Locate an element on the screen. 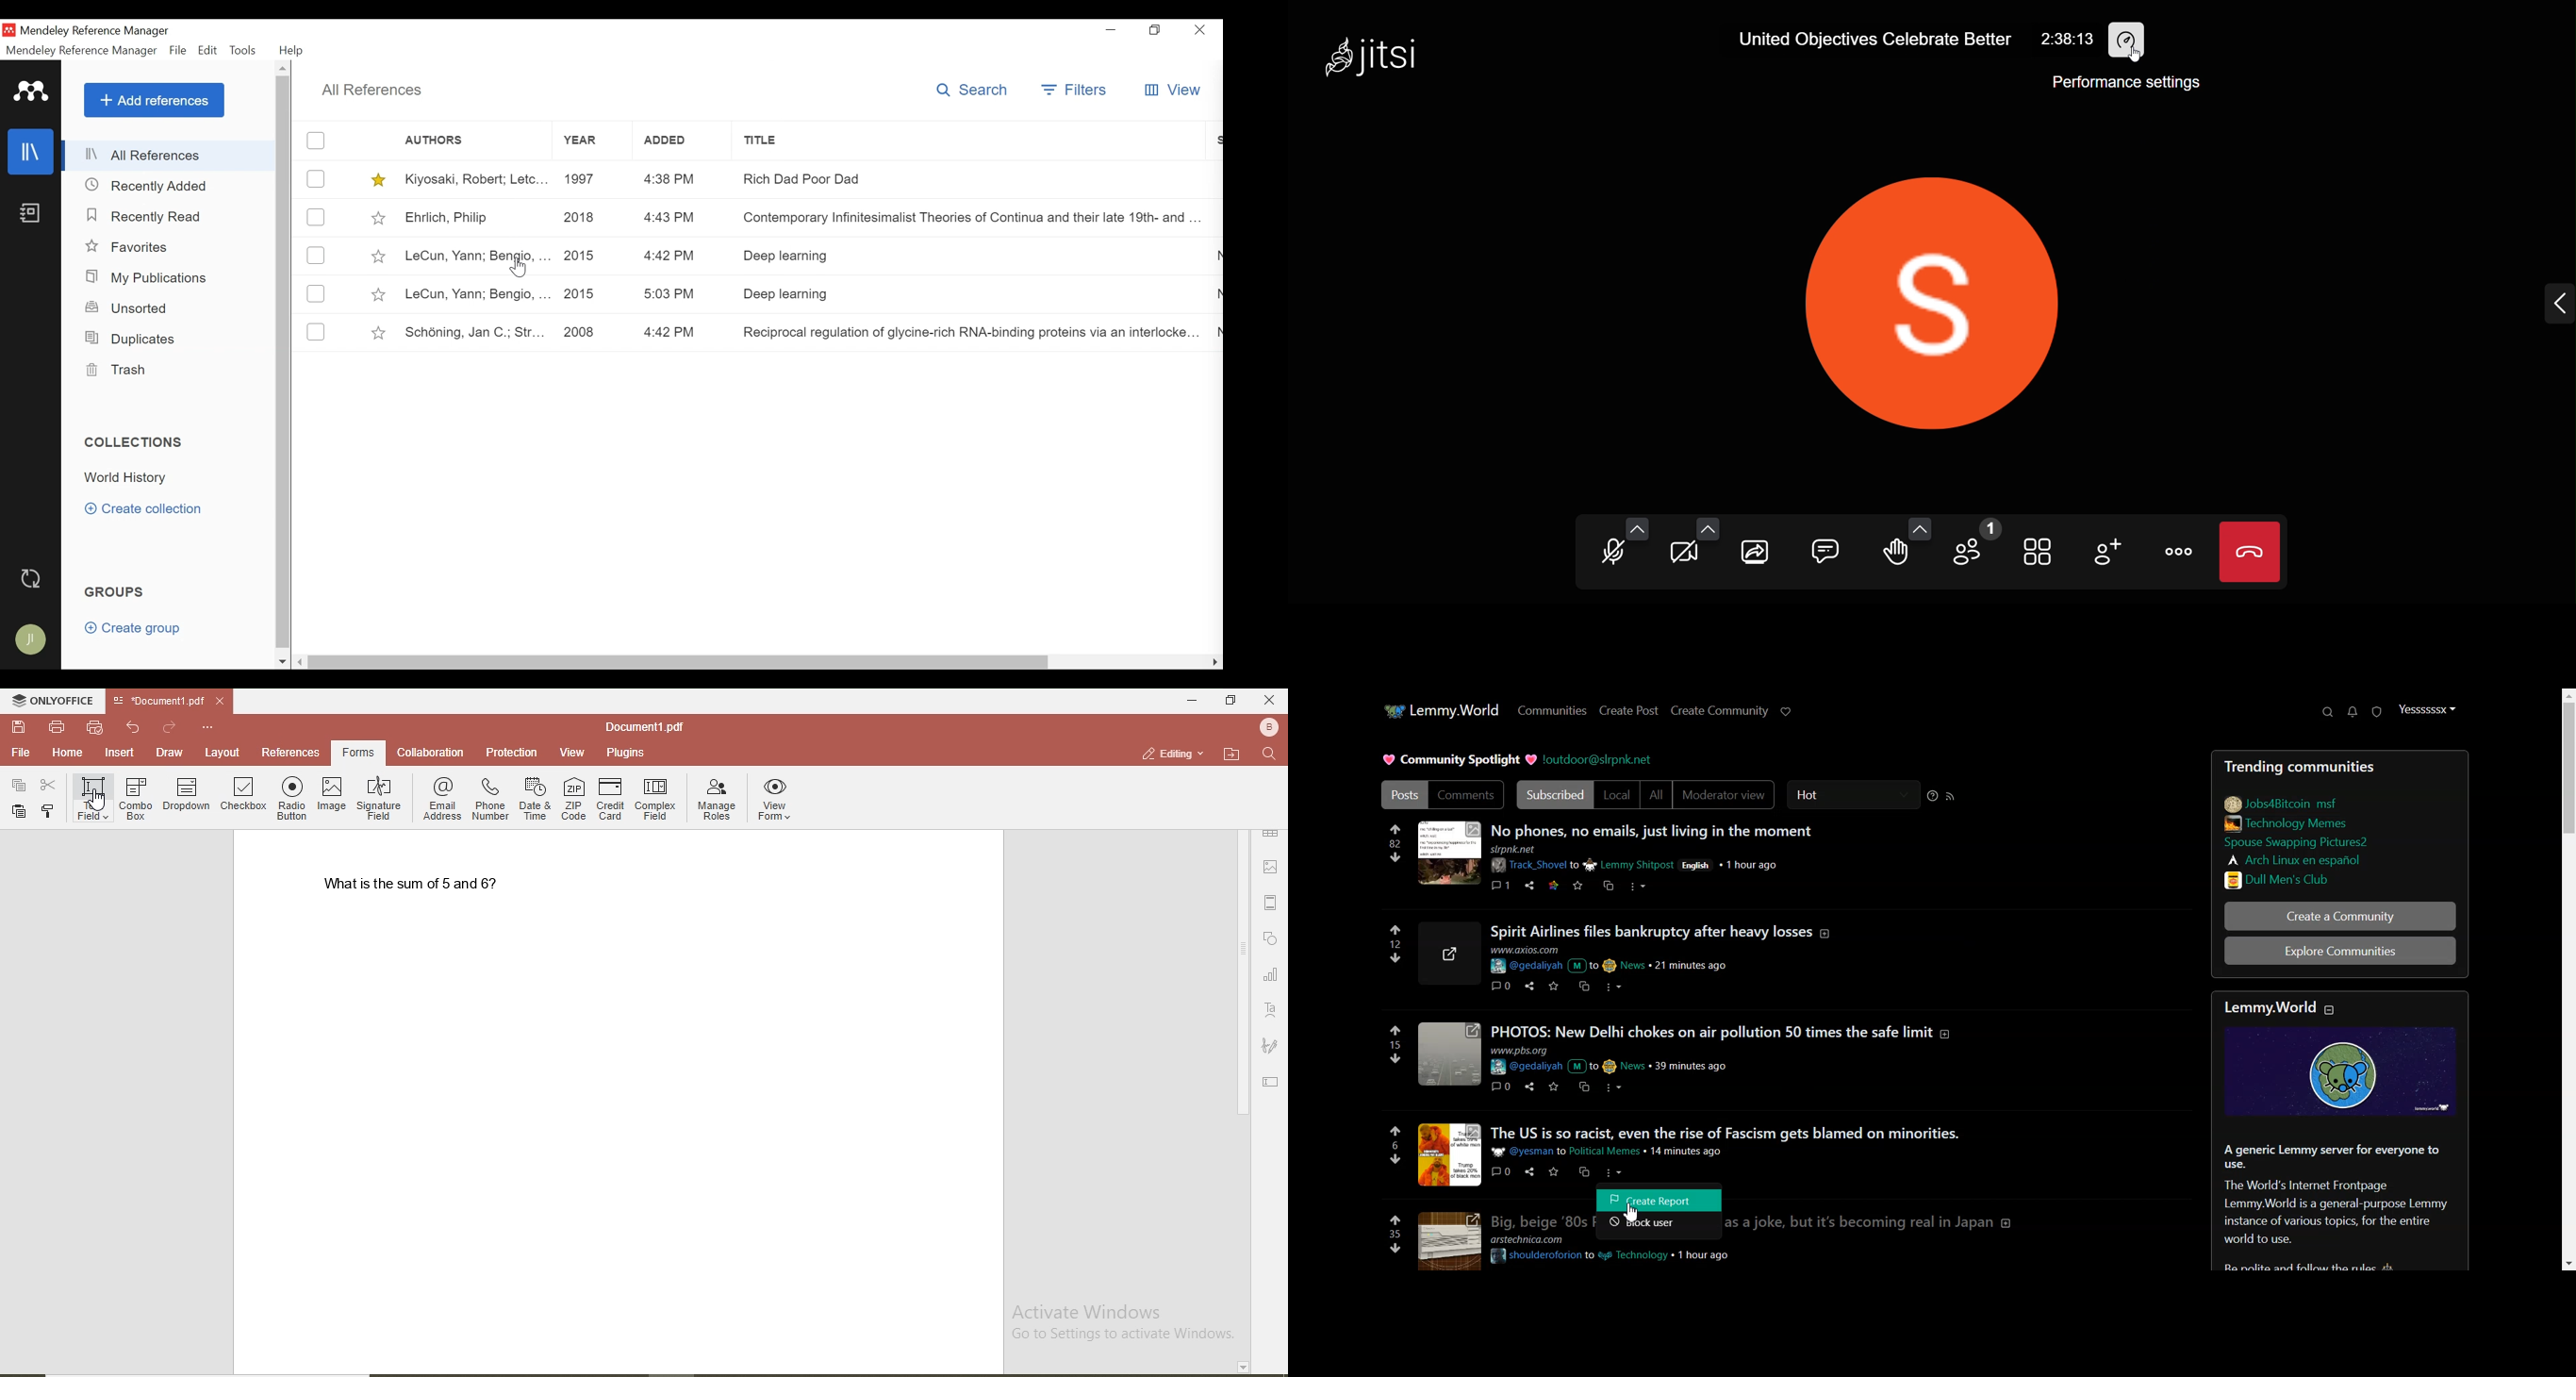  (un)select is located at coordinates (315, 217).